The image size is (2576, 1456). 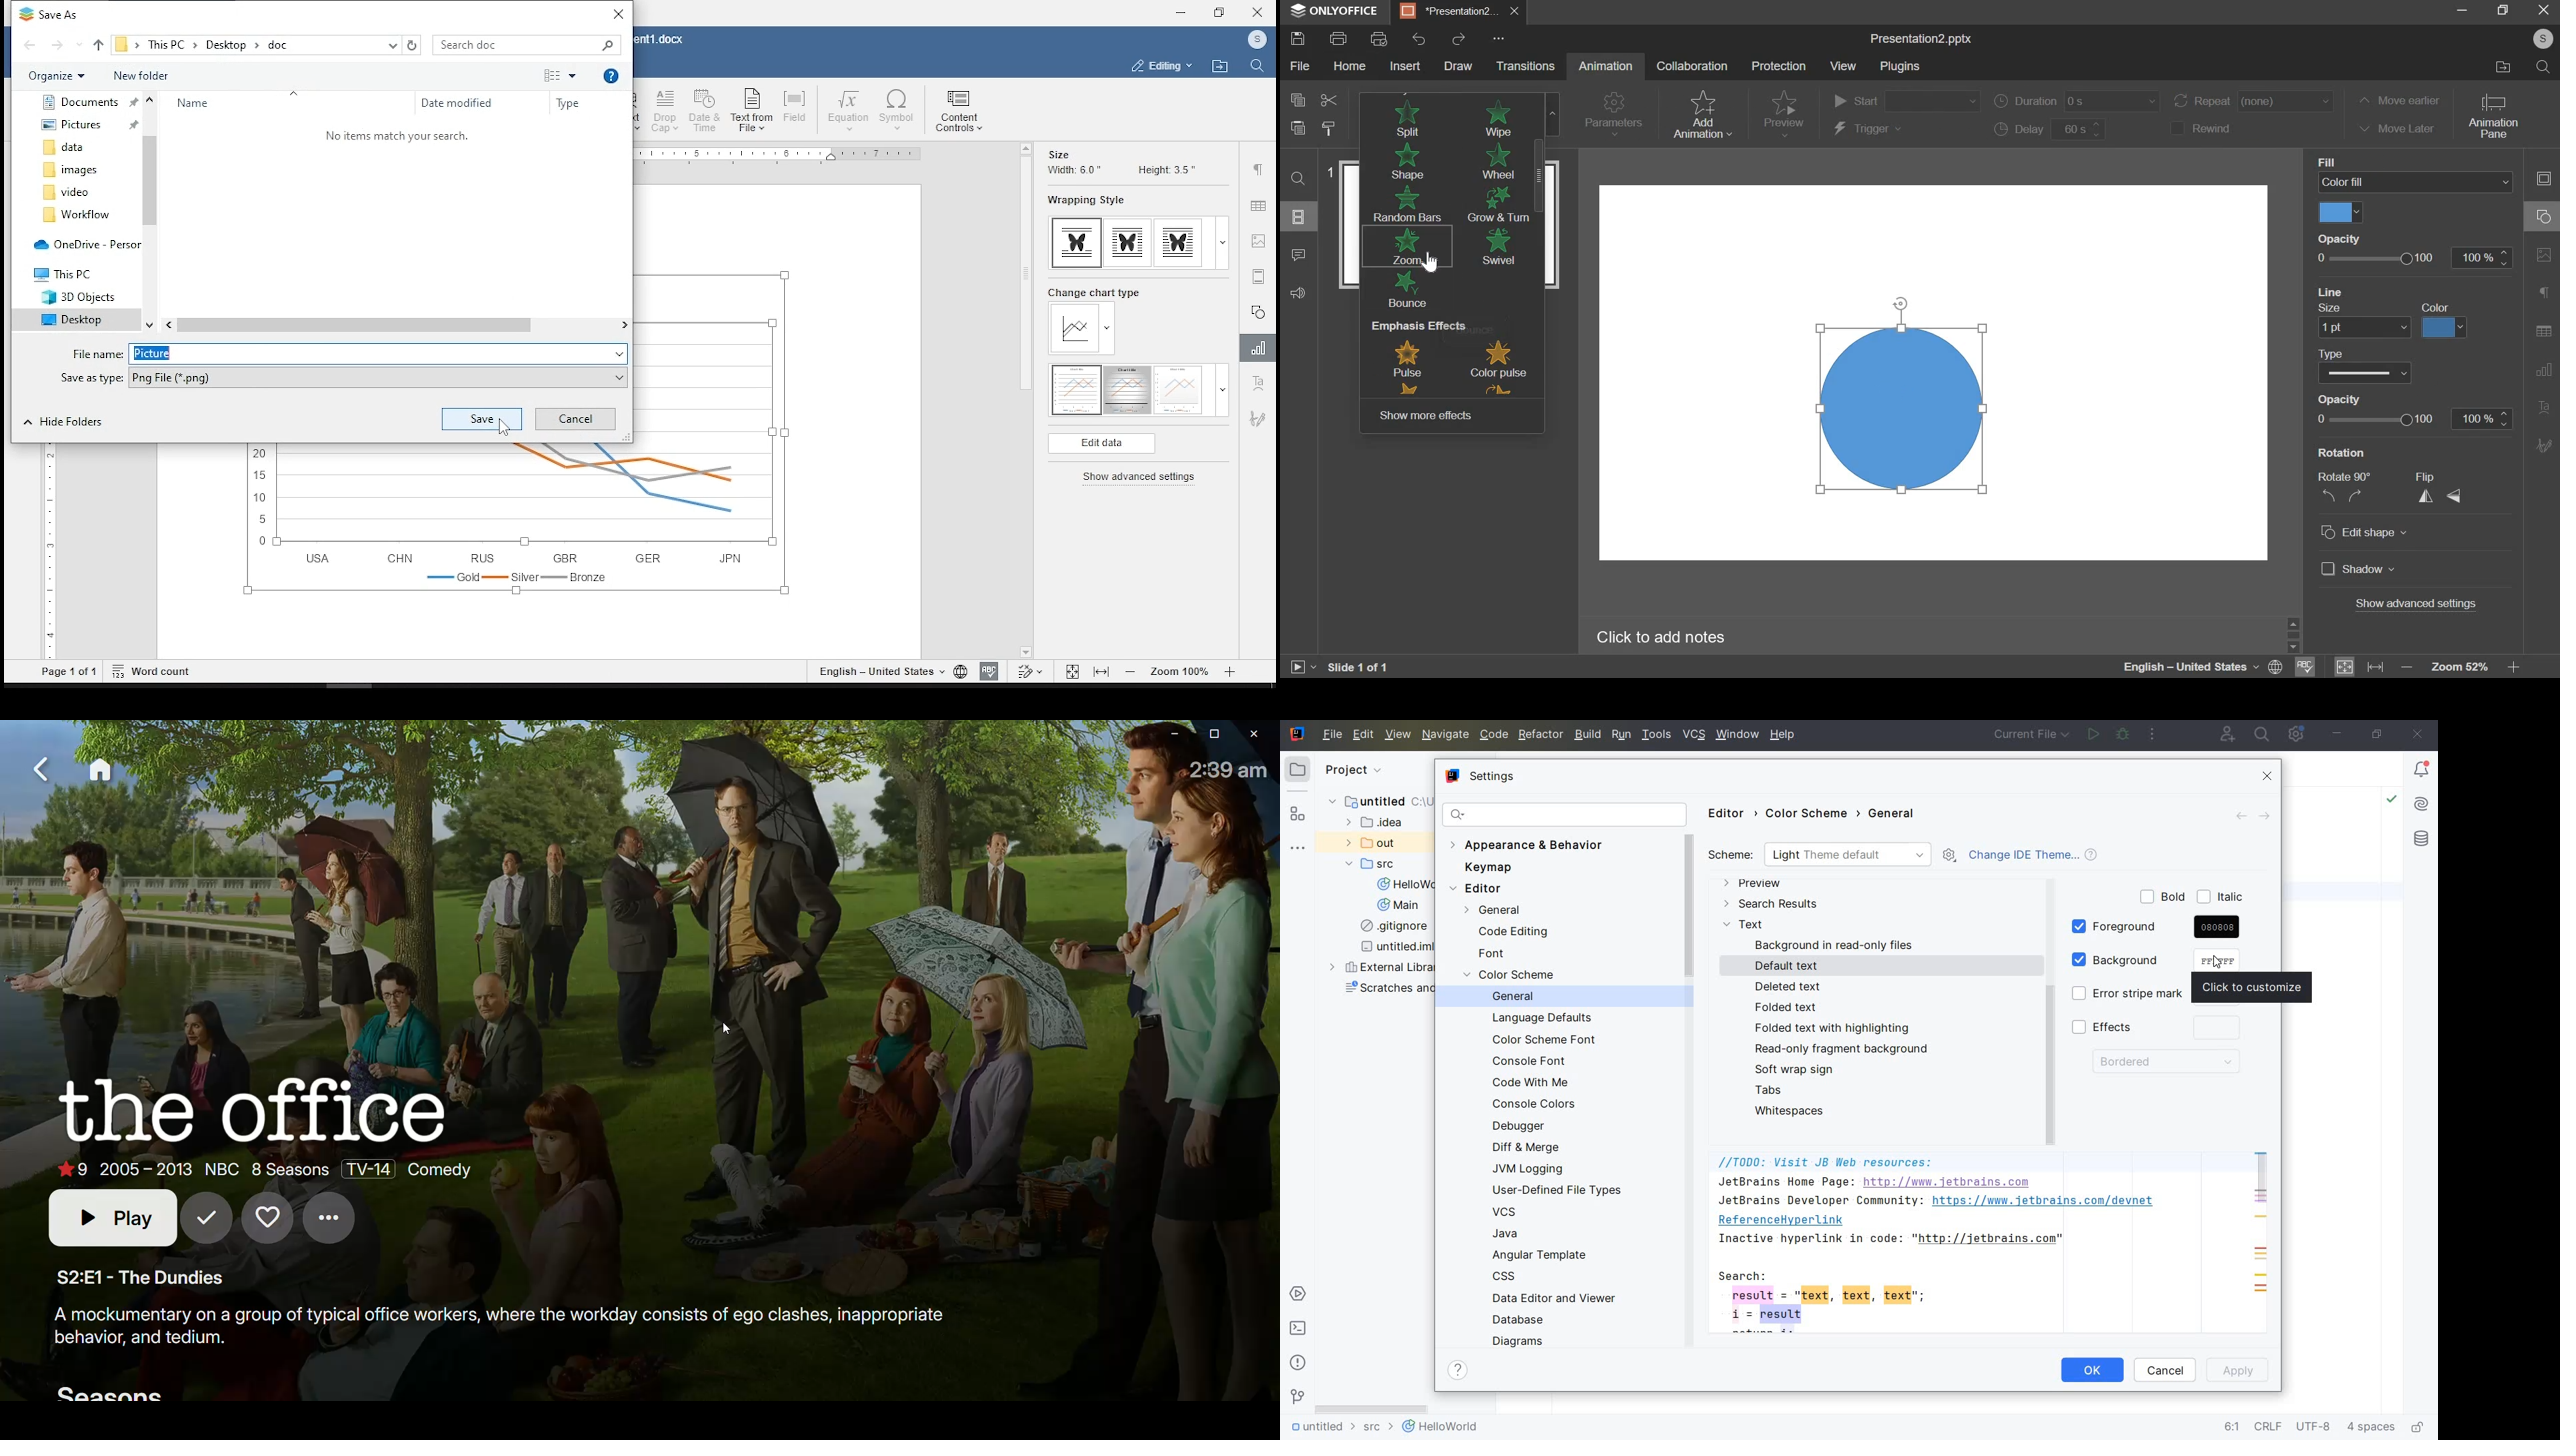 What do you see at coordinates (1440, 1429) in the screenshot?
I see `helloworld` at bounding box center [1440, 1429].